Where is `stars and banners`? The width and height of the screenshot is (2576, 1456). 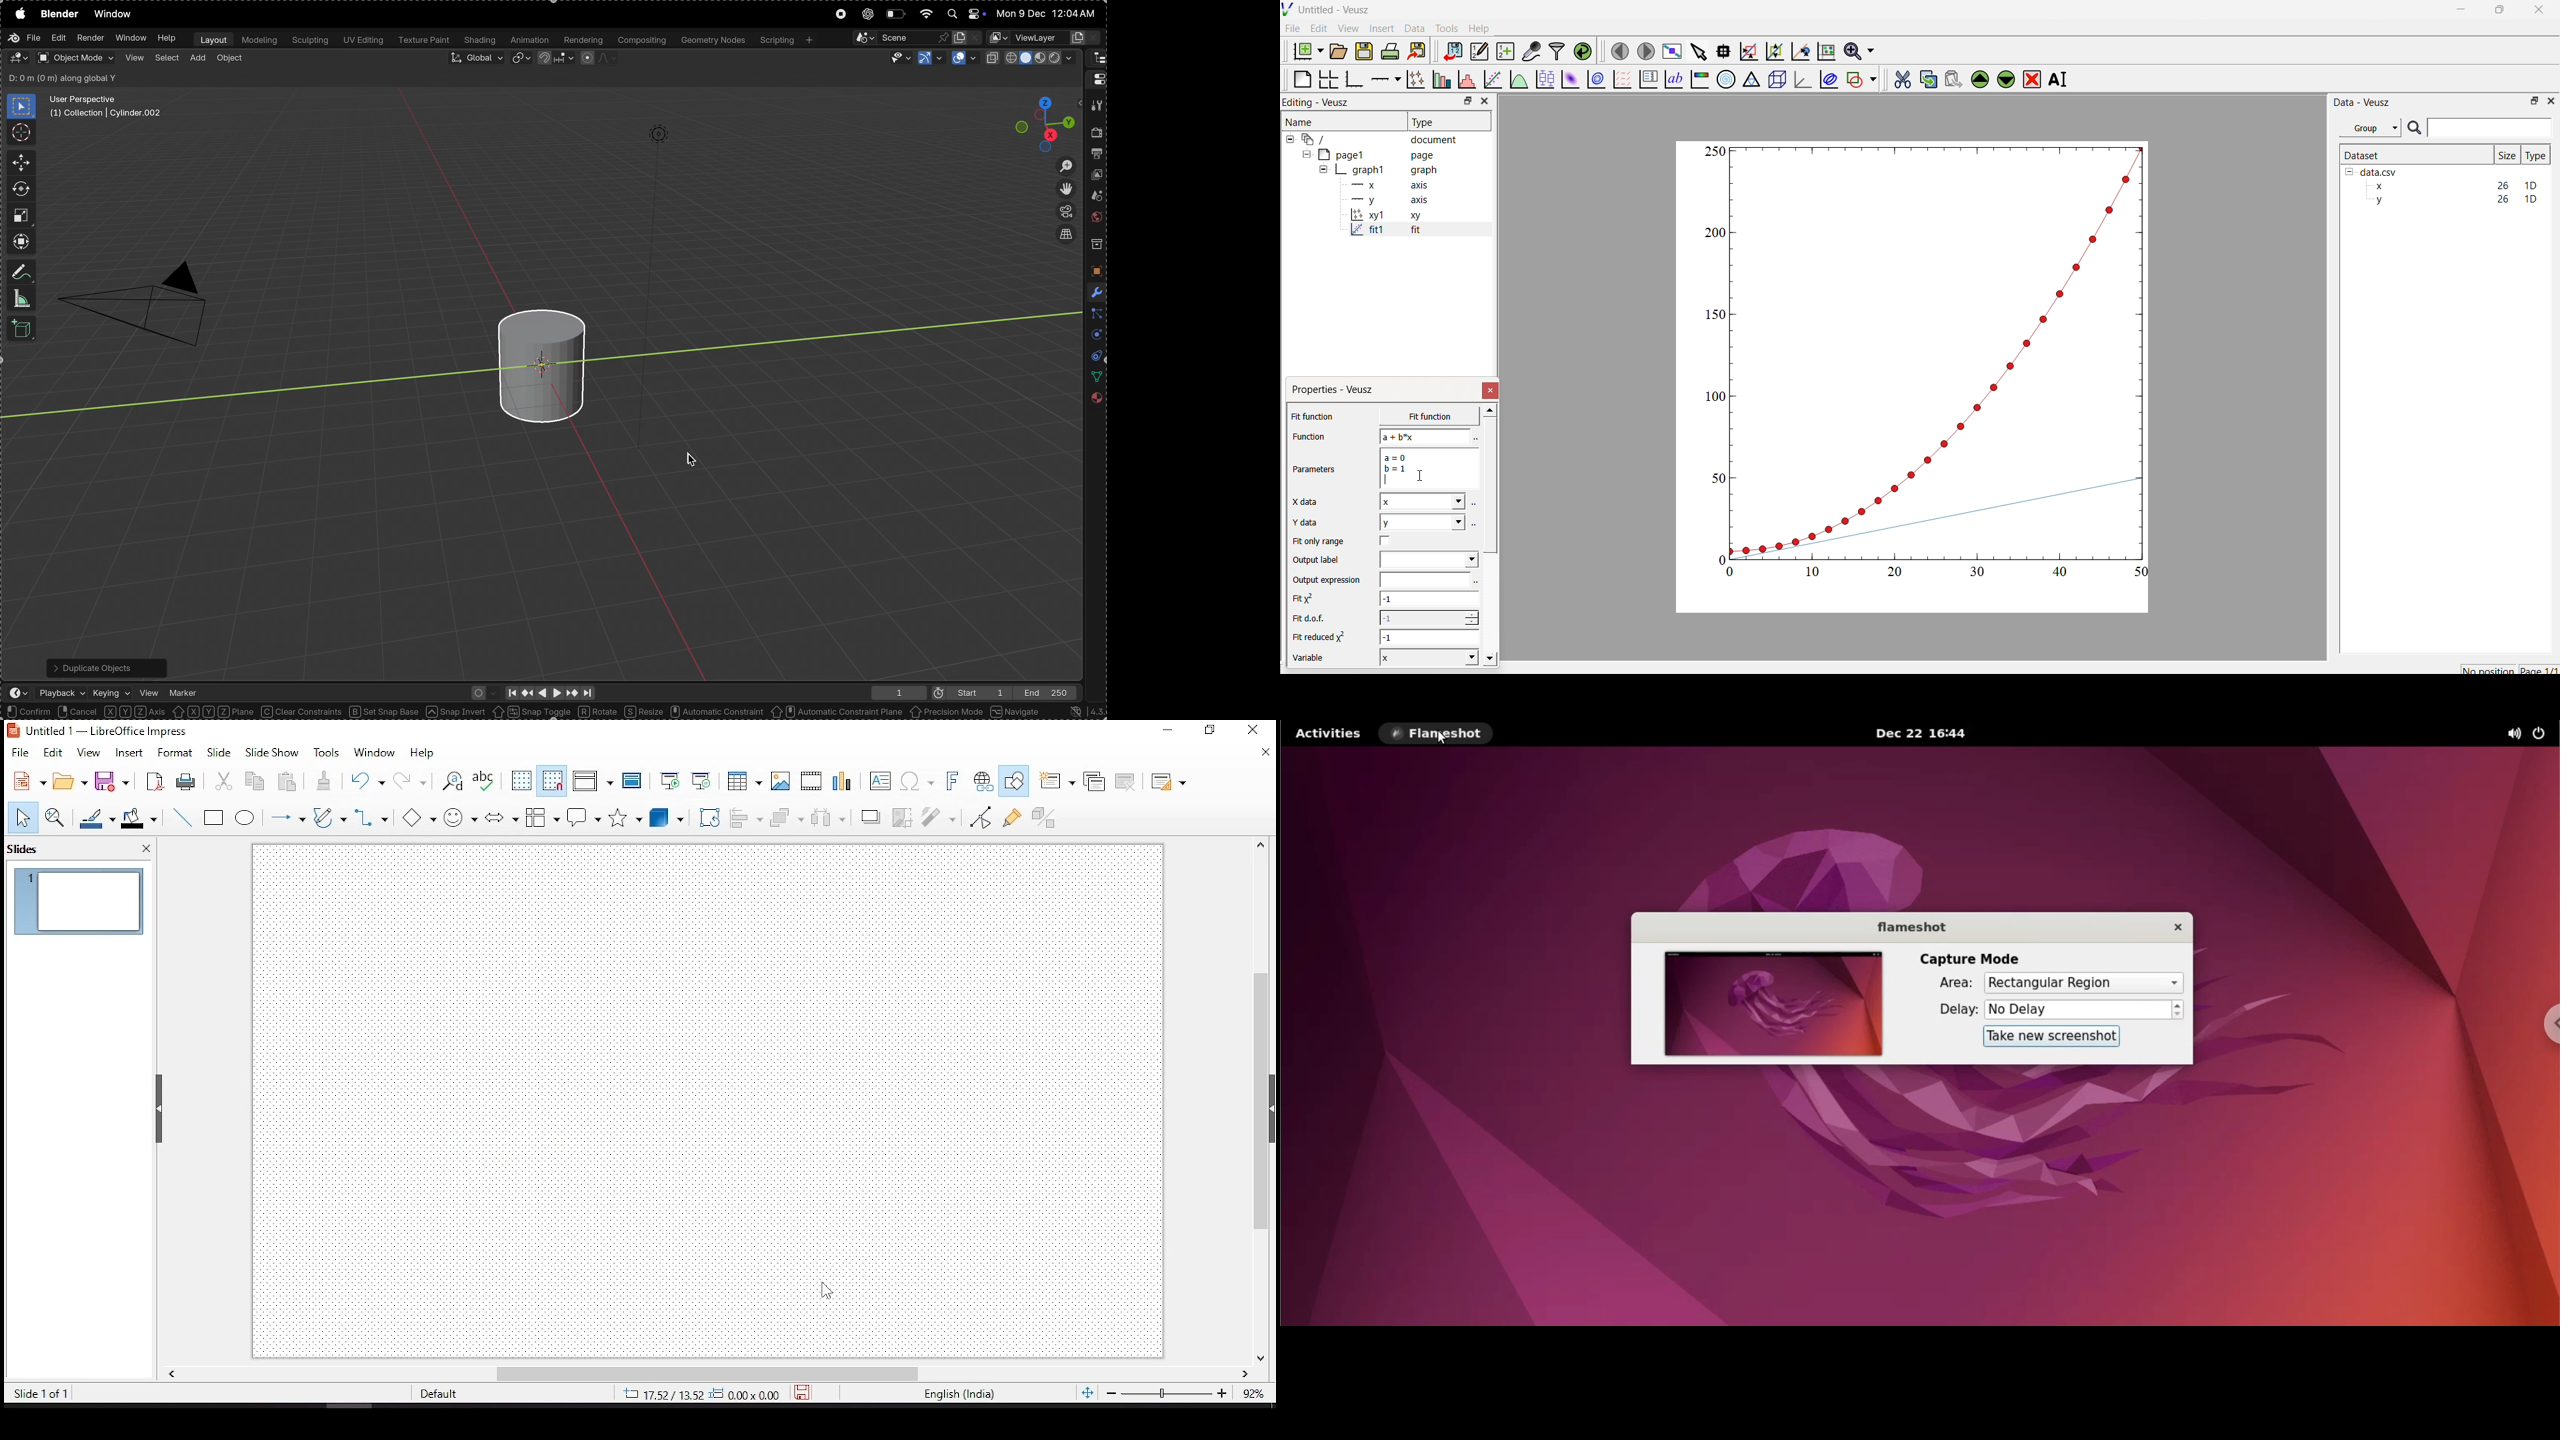
stars and banners is located at coordinates (626, 816).